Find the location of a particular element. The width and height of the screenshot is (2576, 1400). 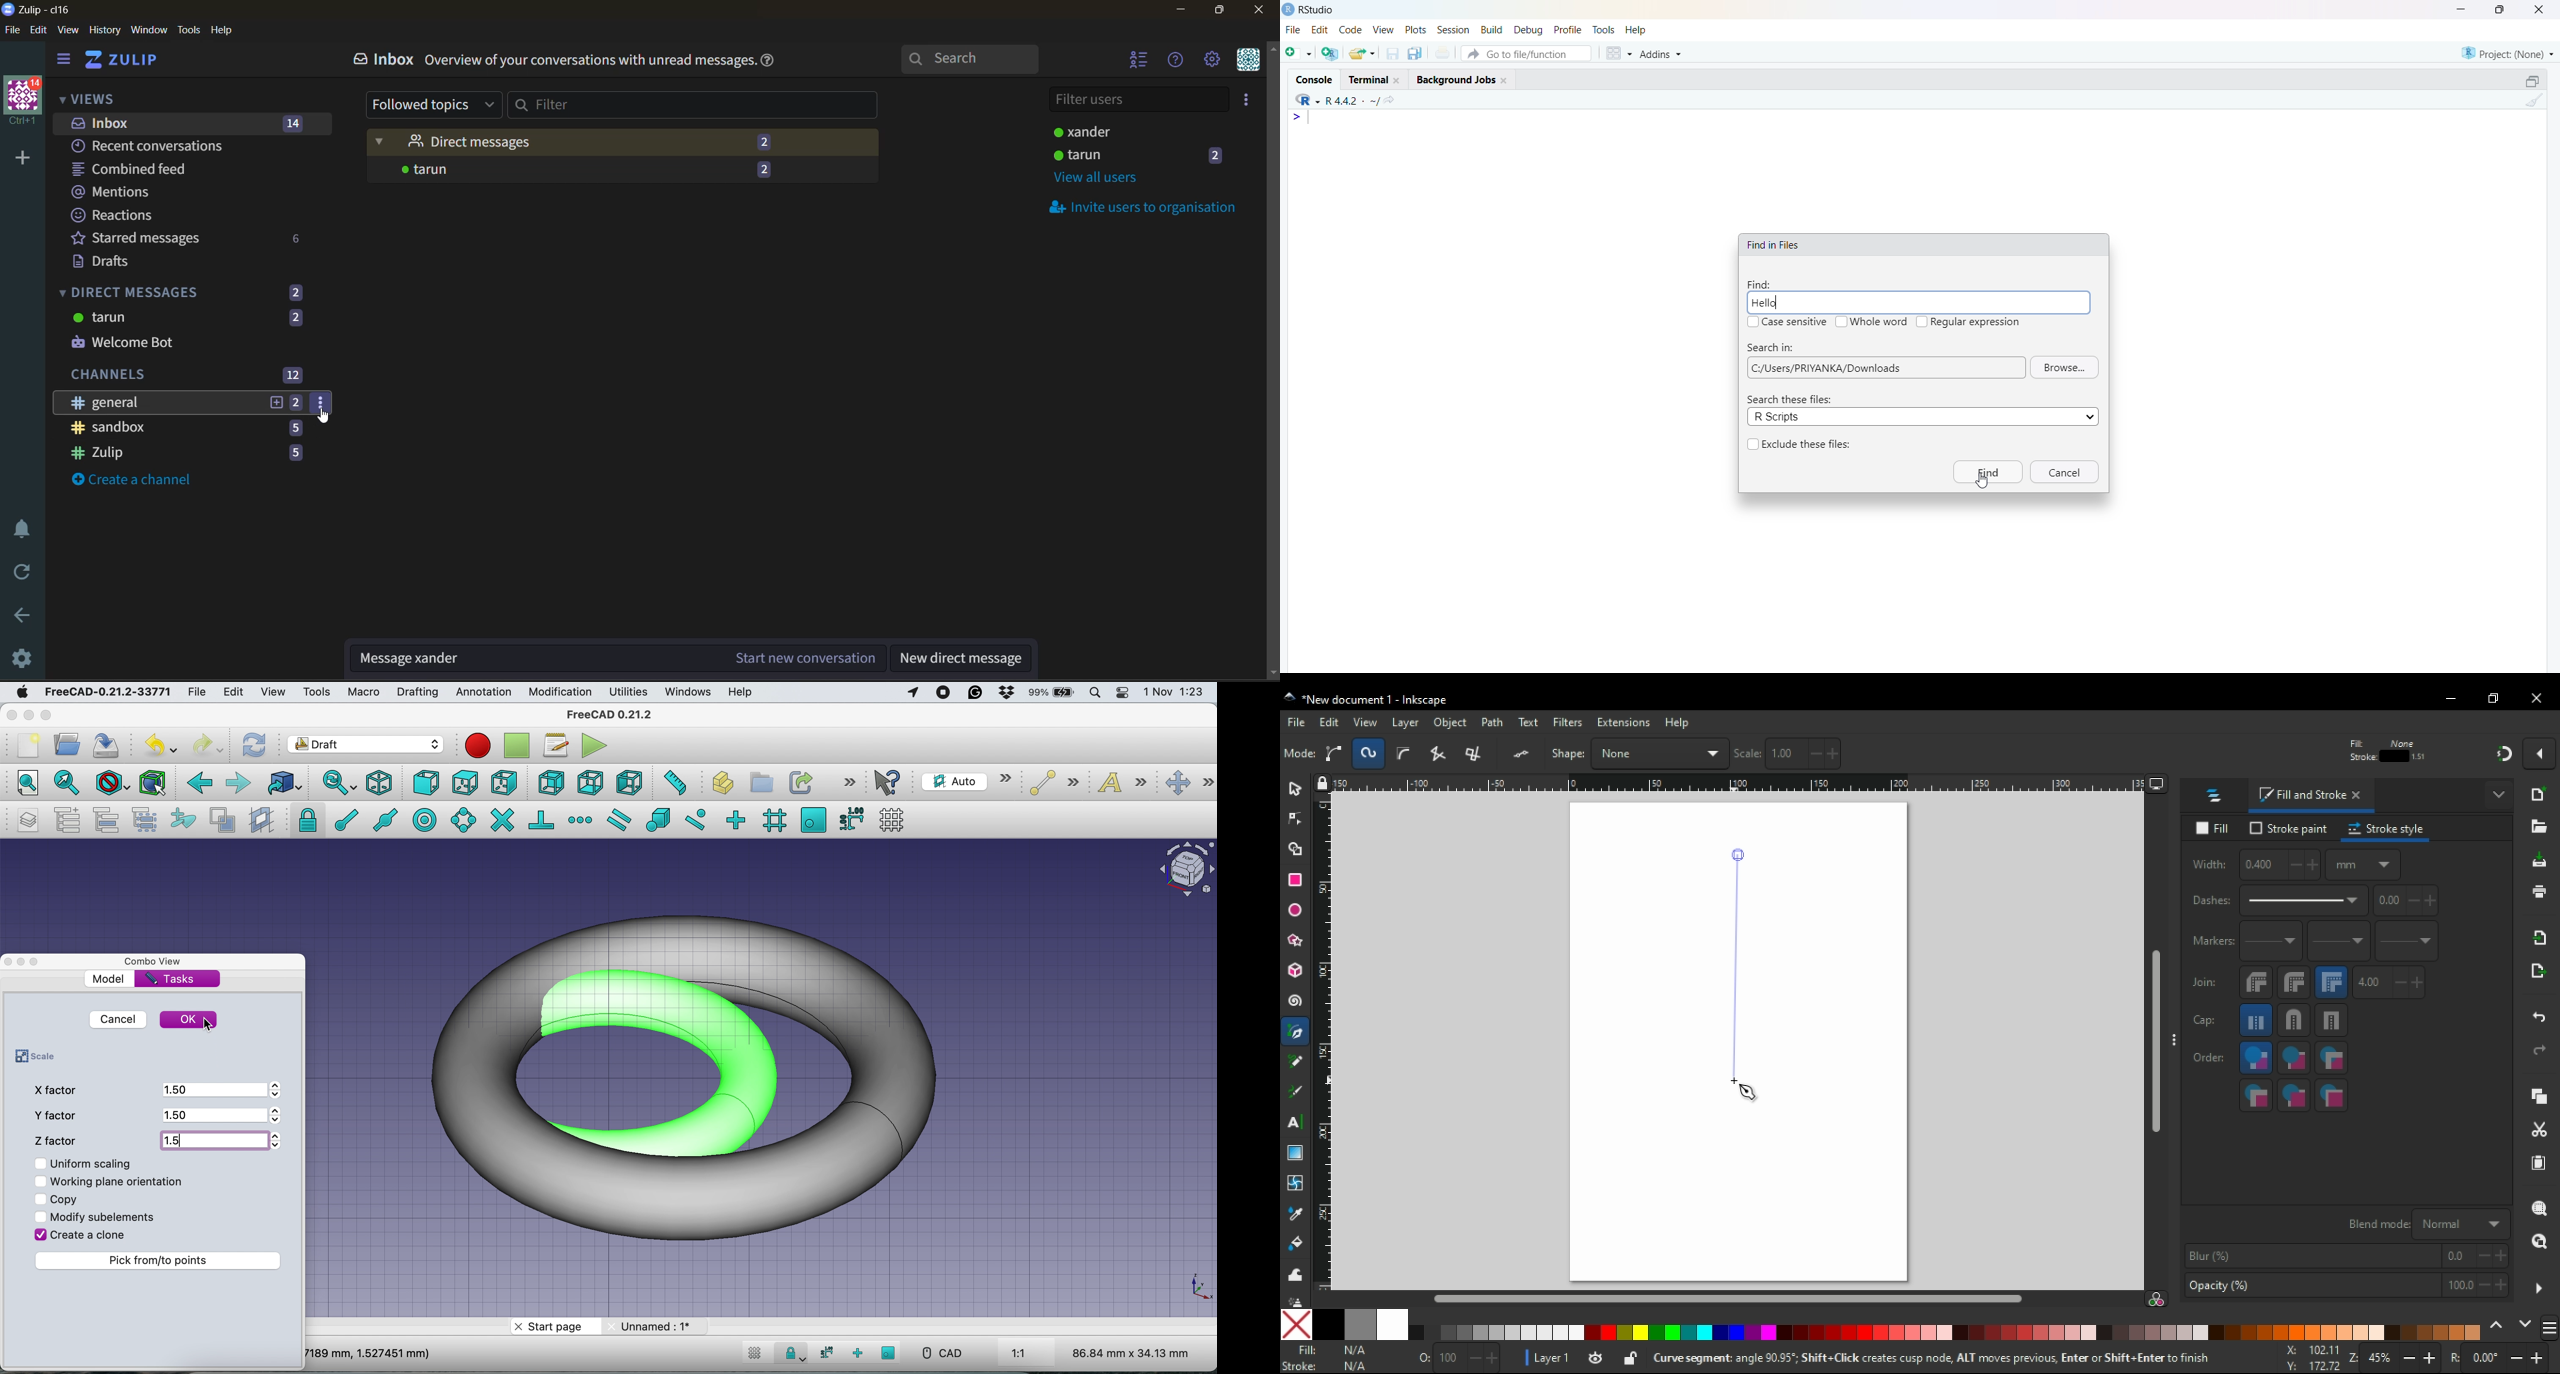

show left side bar is located at coordinates (61, 61).